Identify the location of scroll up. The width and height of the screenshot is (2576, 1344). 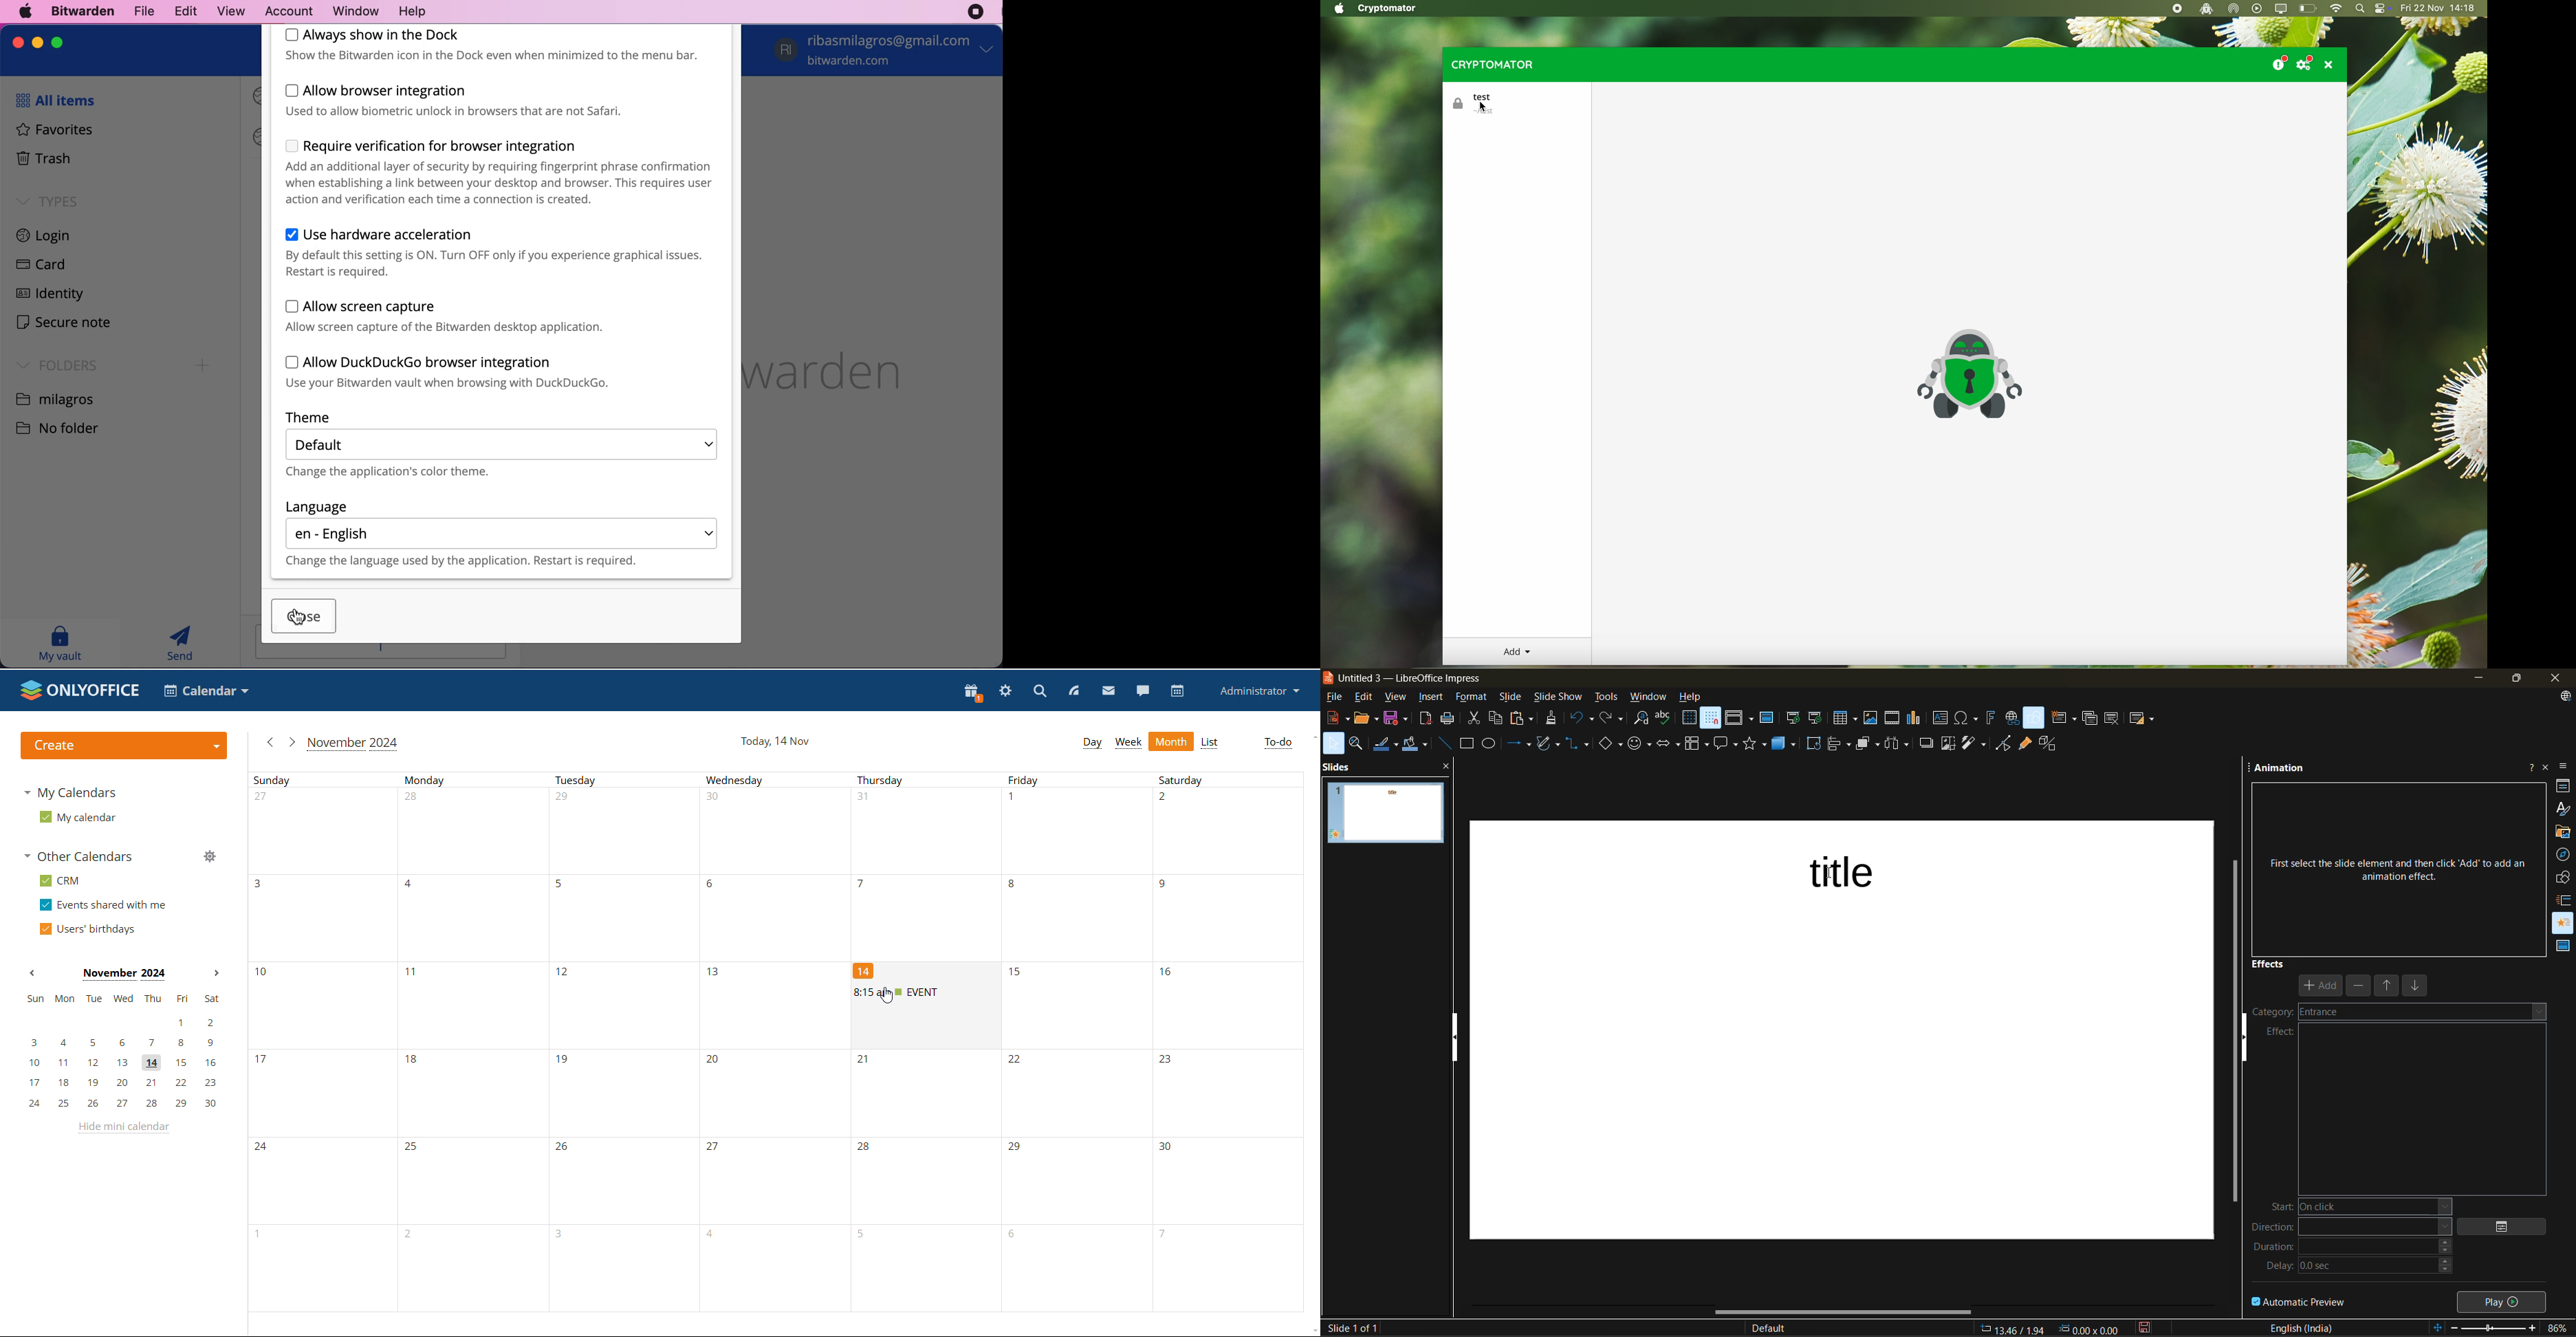
(1312, 737).